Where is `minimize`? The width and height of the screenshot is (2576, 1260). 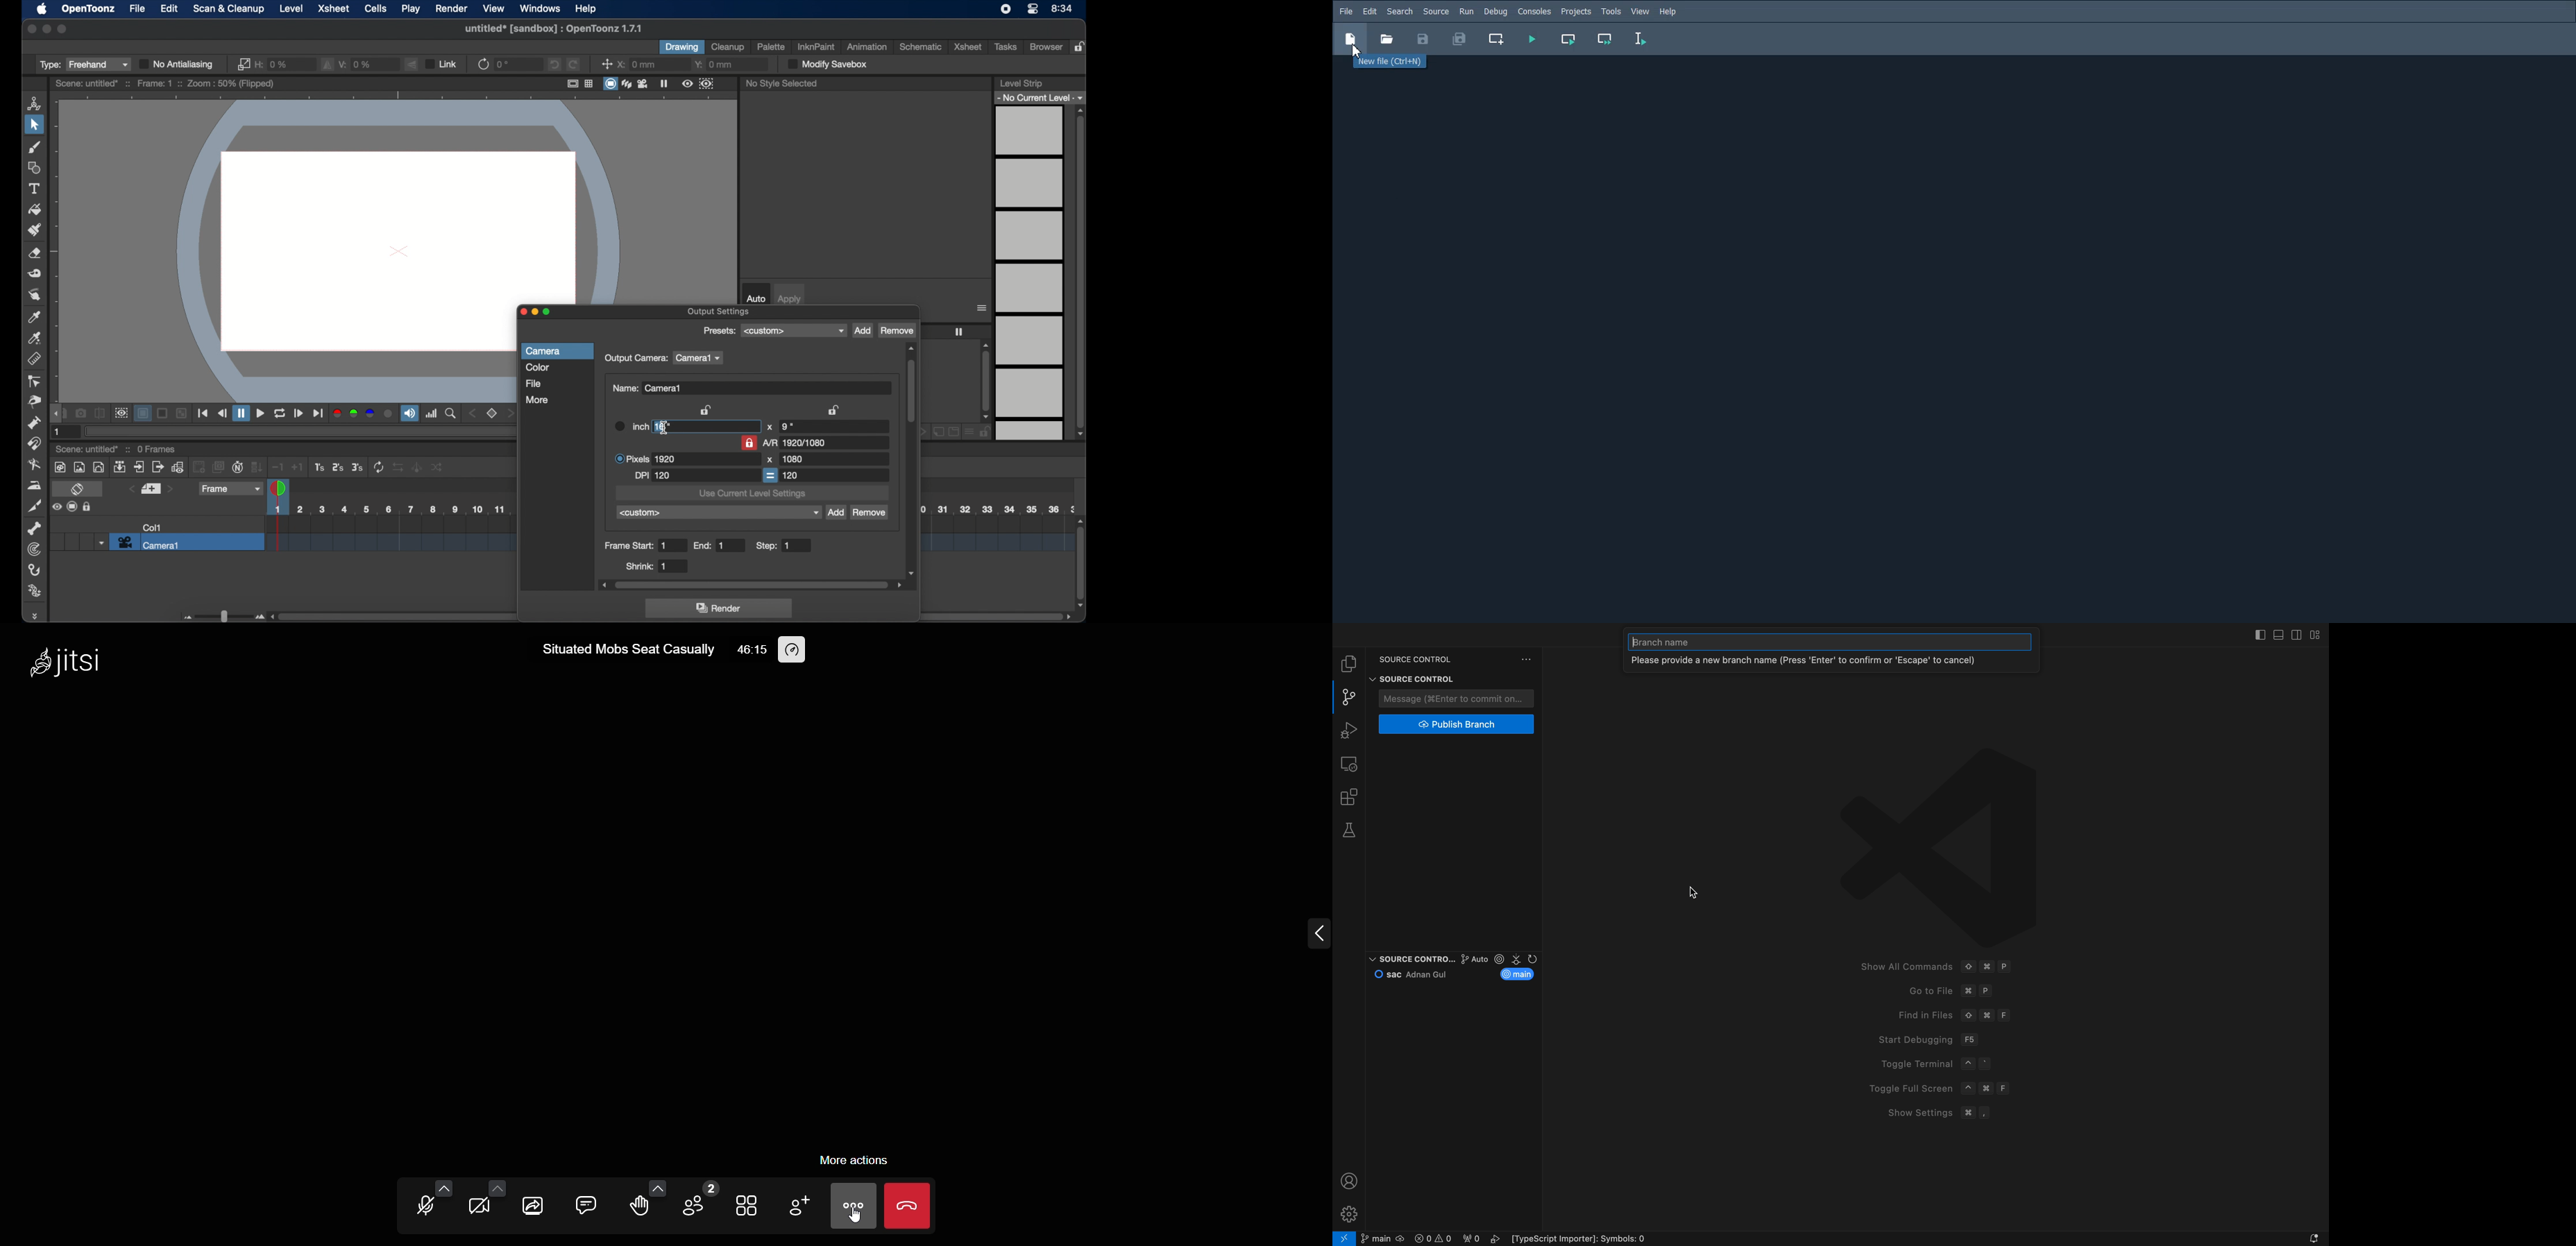
minimize is located at coordinates (535, 313).